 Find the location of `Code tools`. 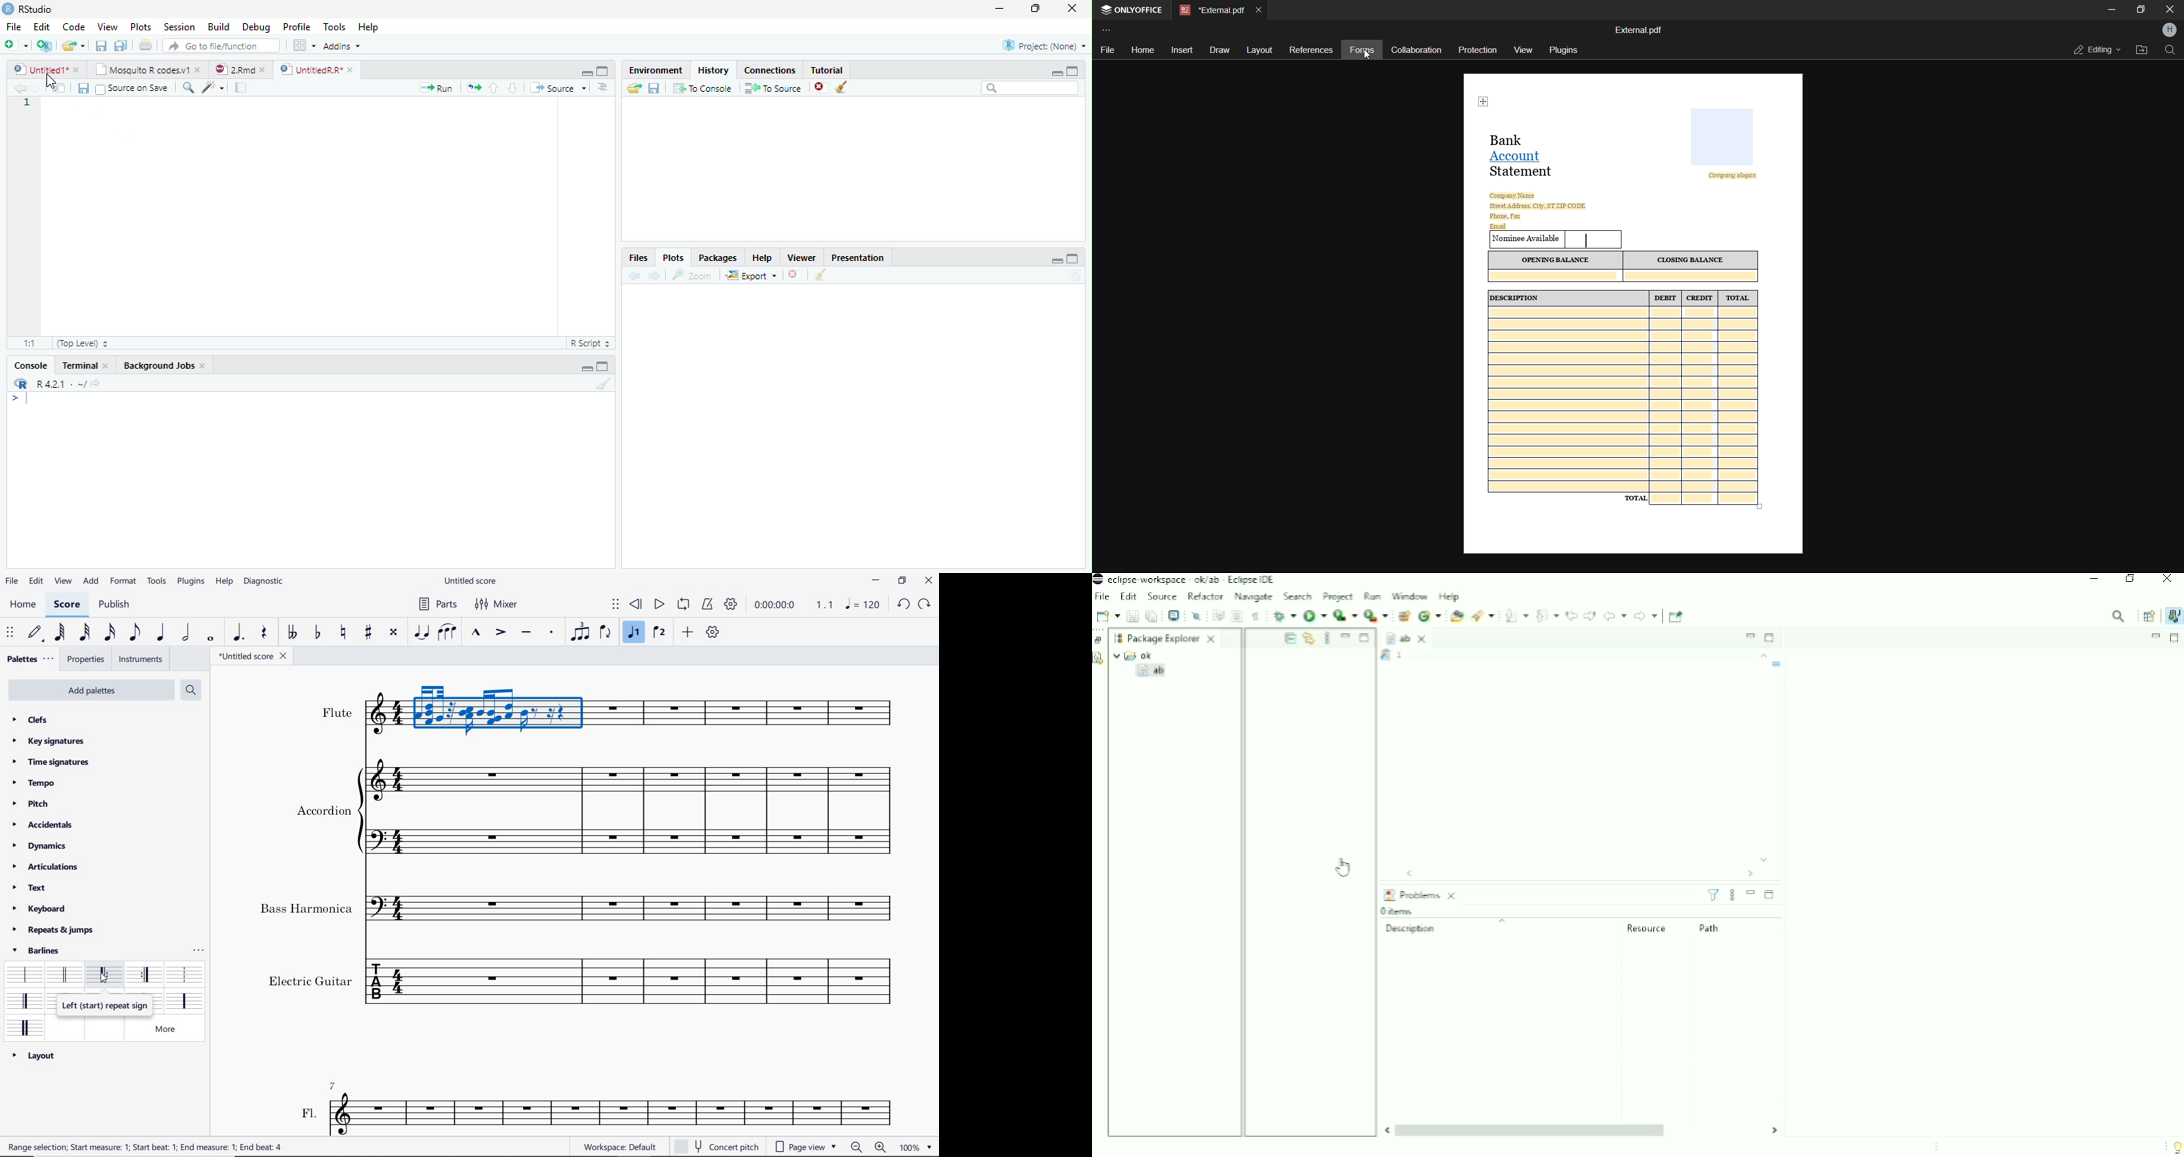

Code tools is located at coordinates (214, 88).